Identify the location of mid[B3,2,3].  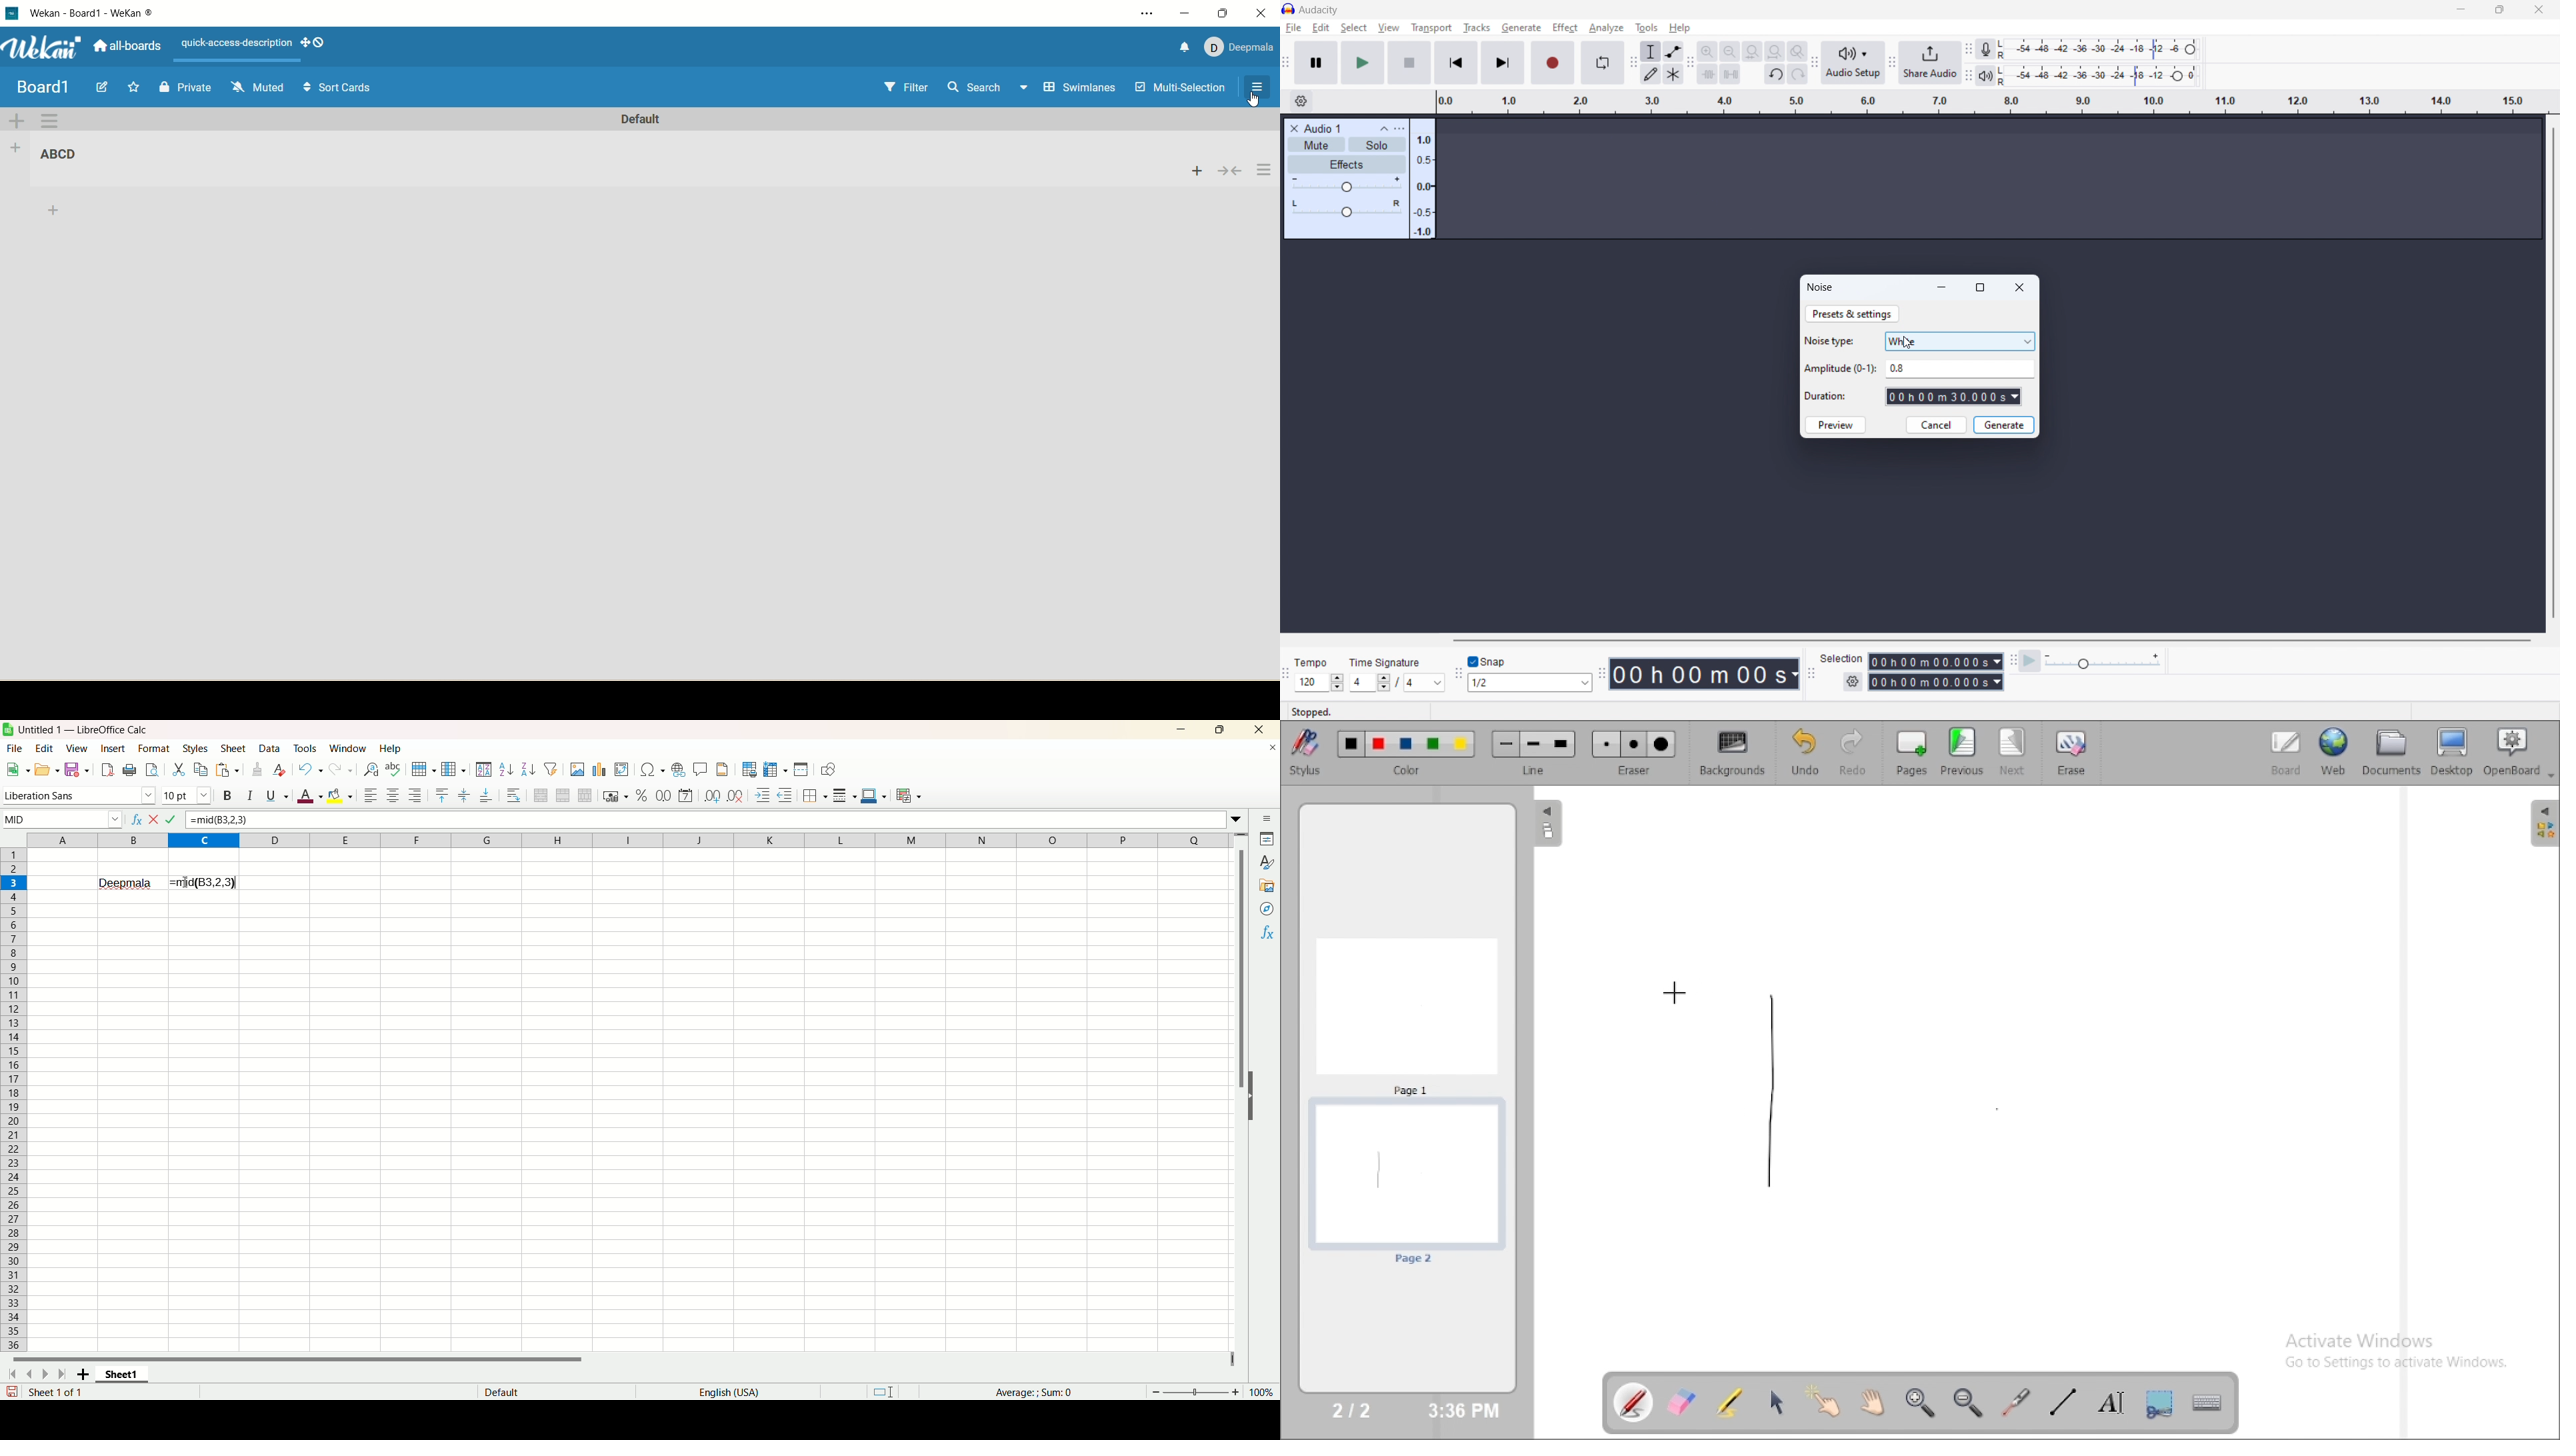
(205, 883).